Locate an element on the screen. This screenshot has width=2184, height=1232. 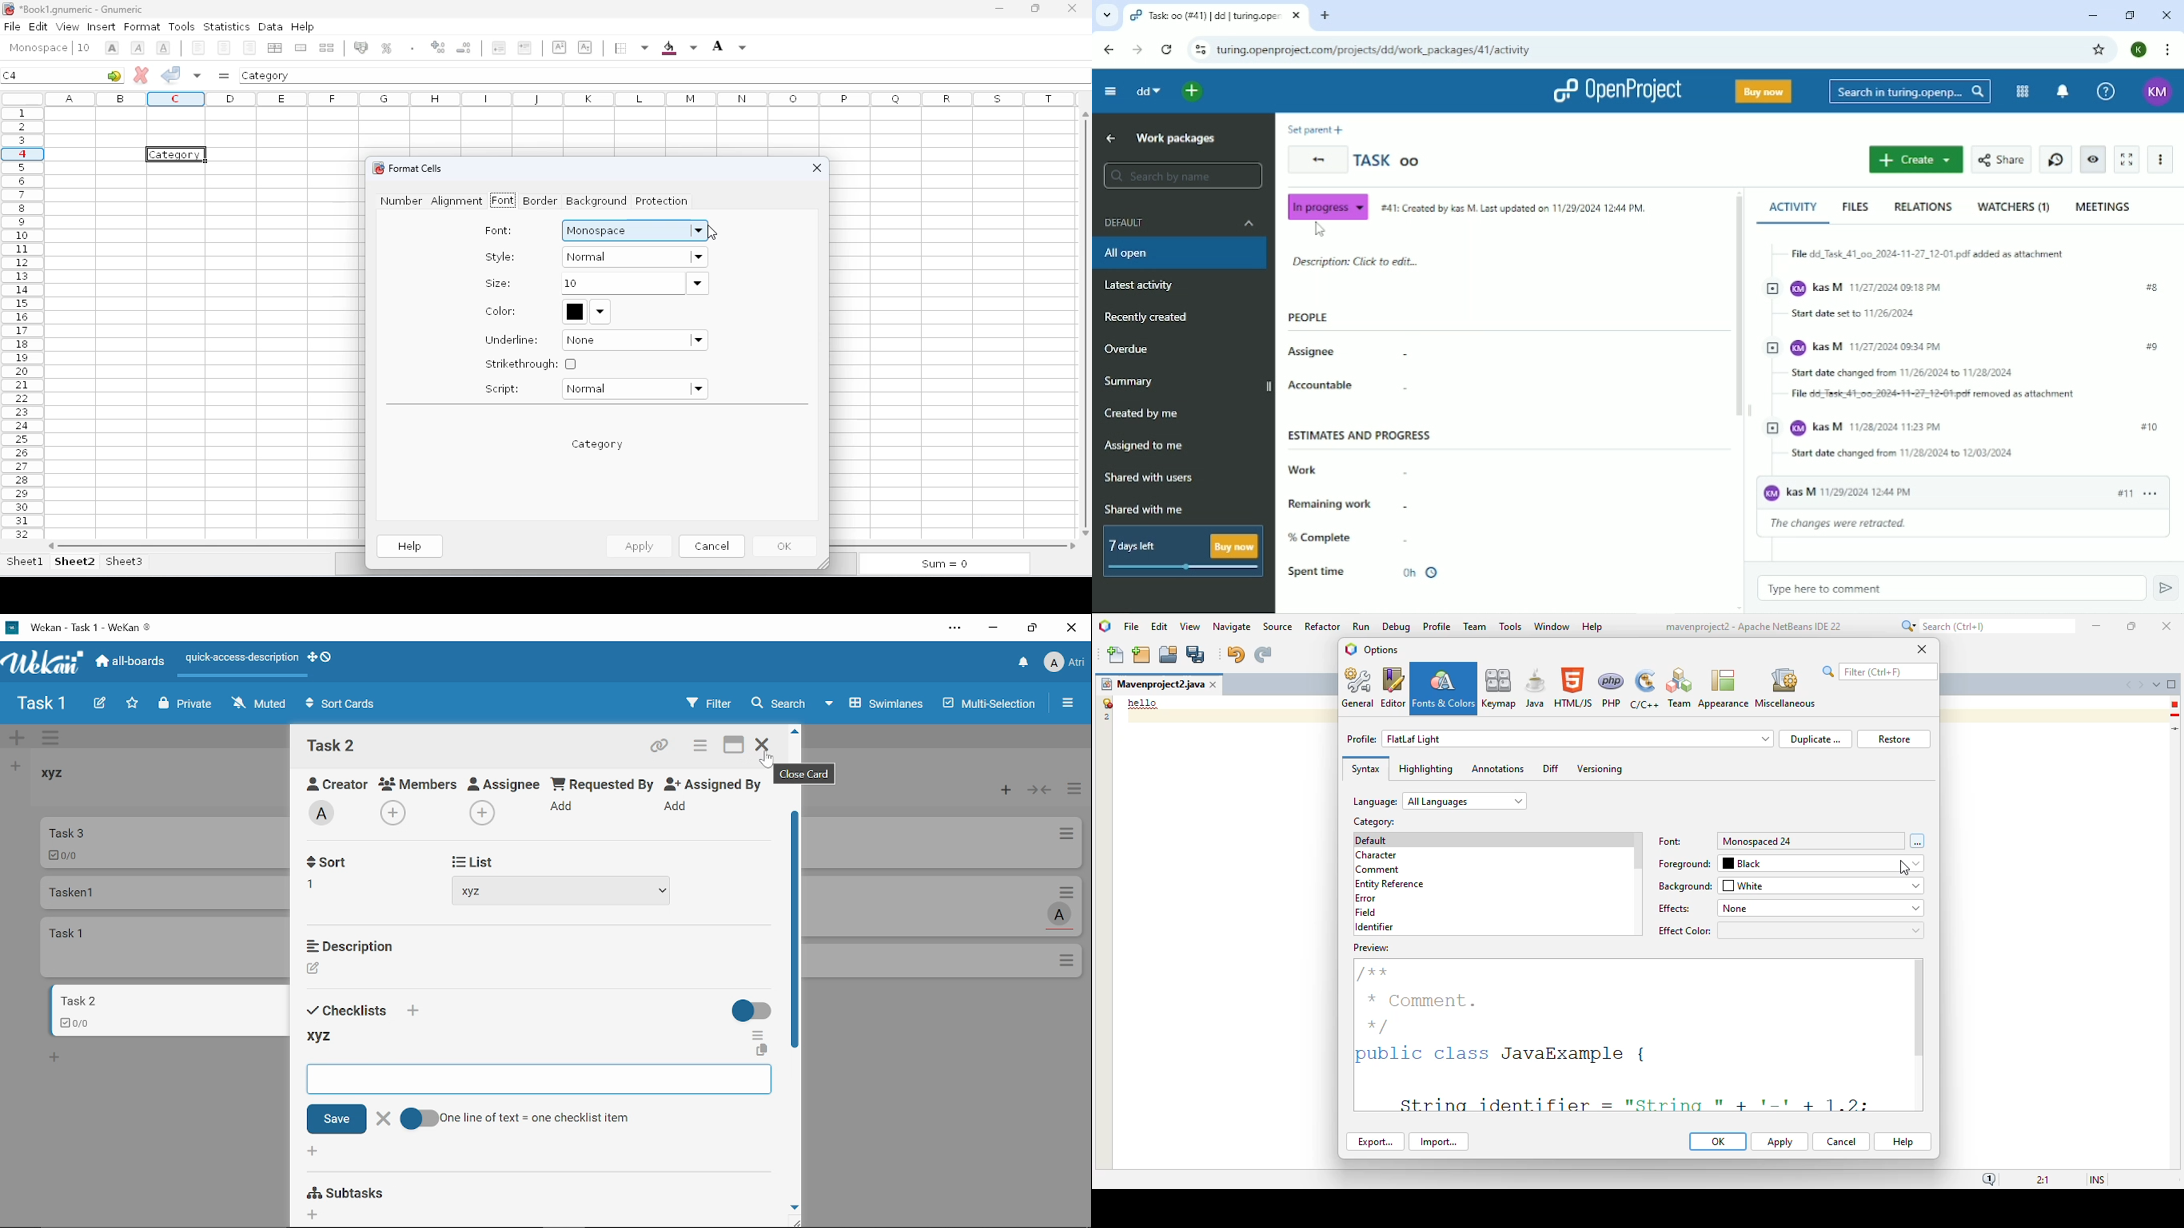
Filters is located at coordinates (705, 704).